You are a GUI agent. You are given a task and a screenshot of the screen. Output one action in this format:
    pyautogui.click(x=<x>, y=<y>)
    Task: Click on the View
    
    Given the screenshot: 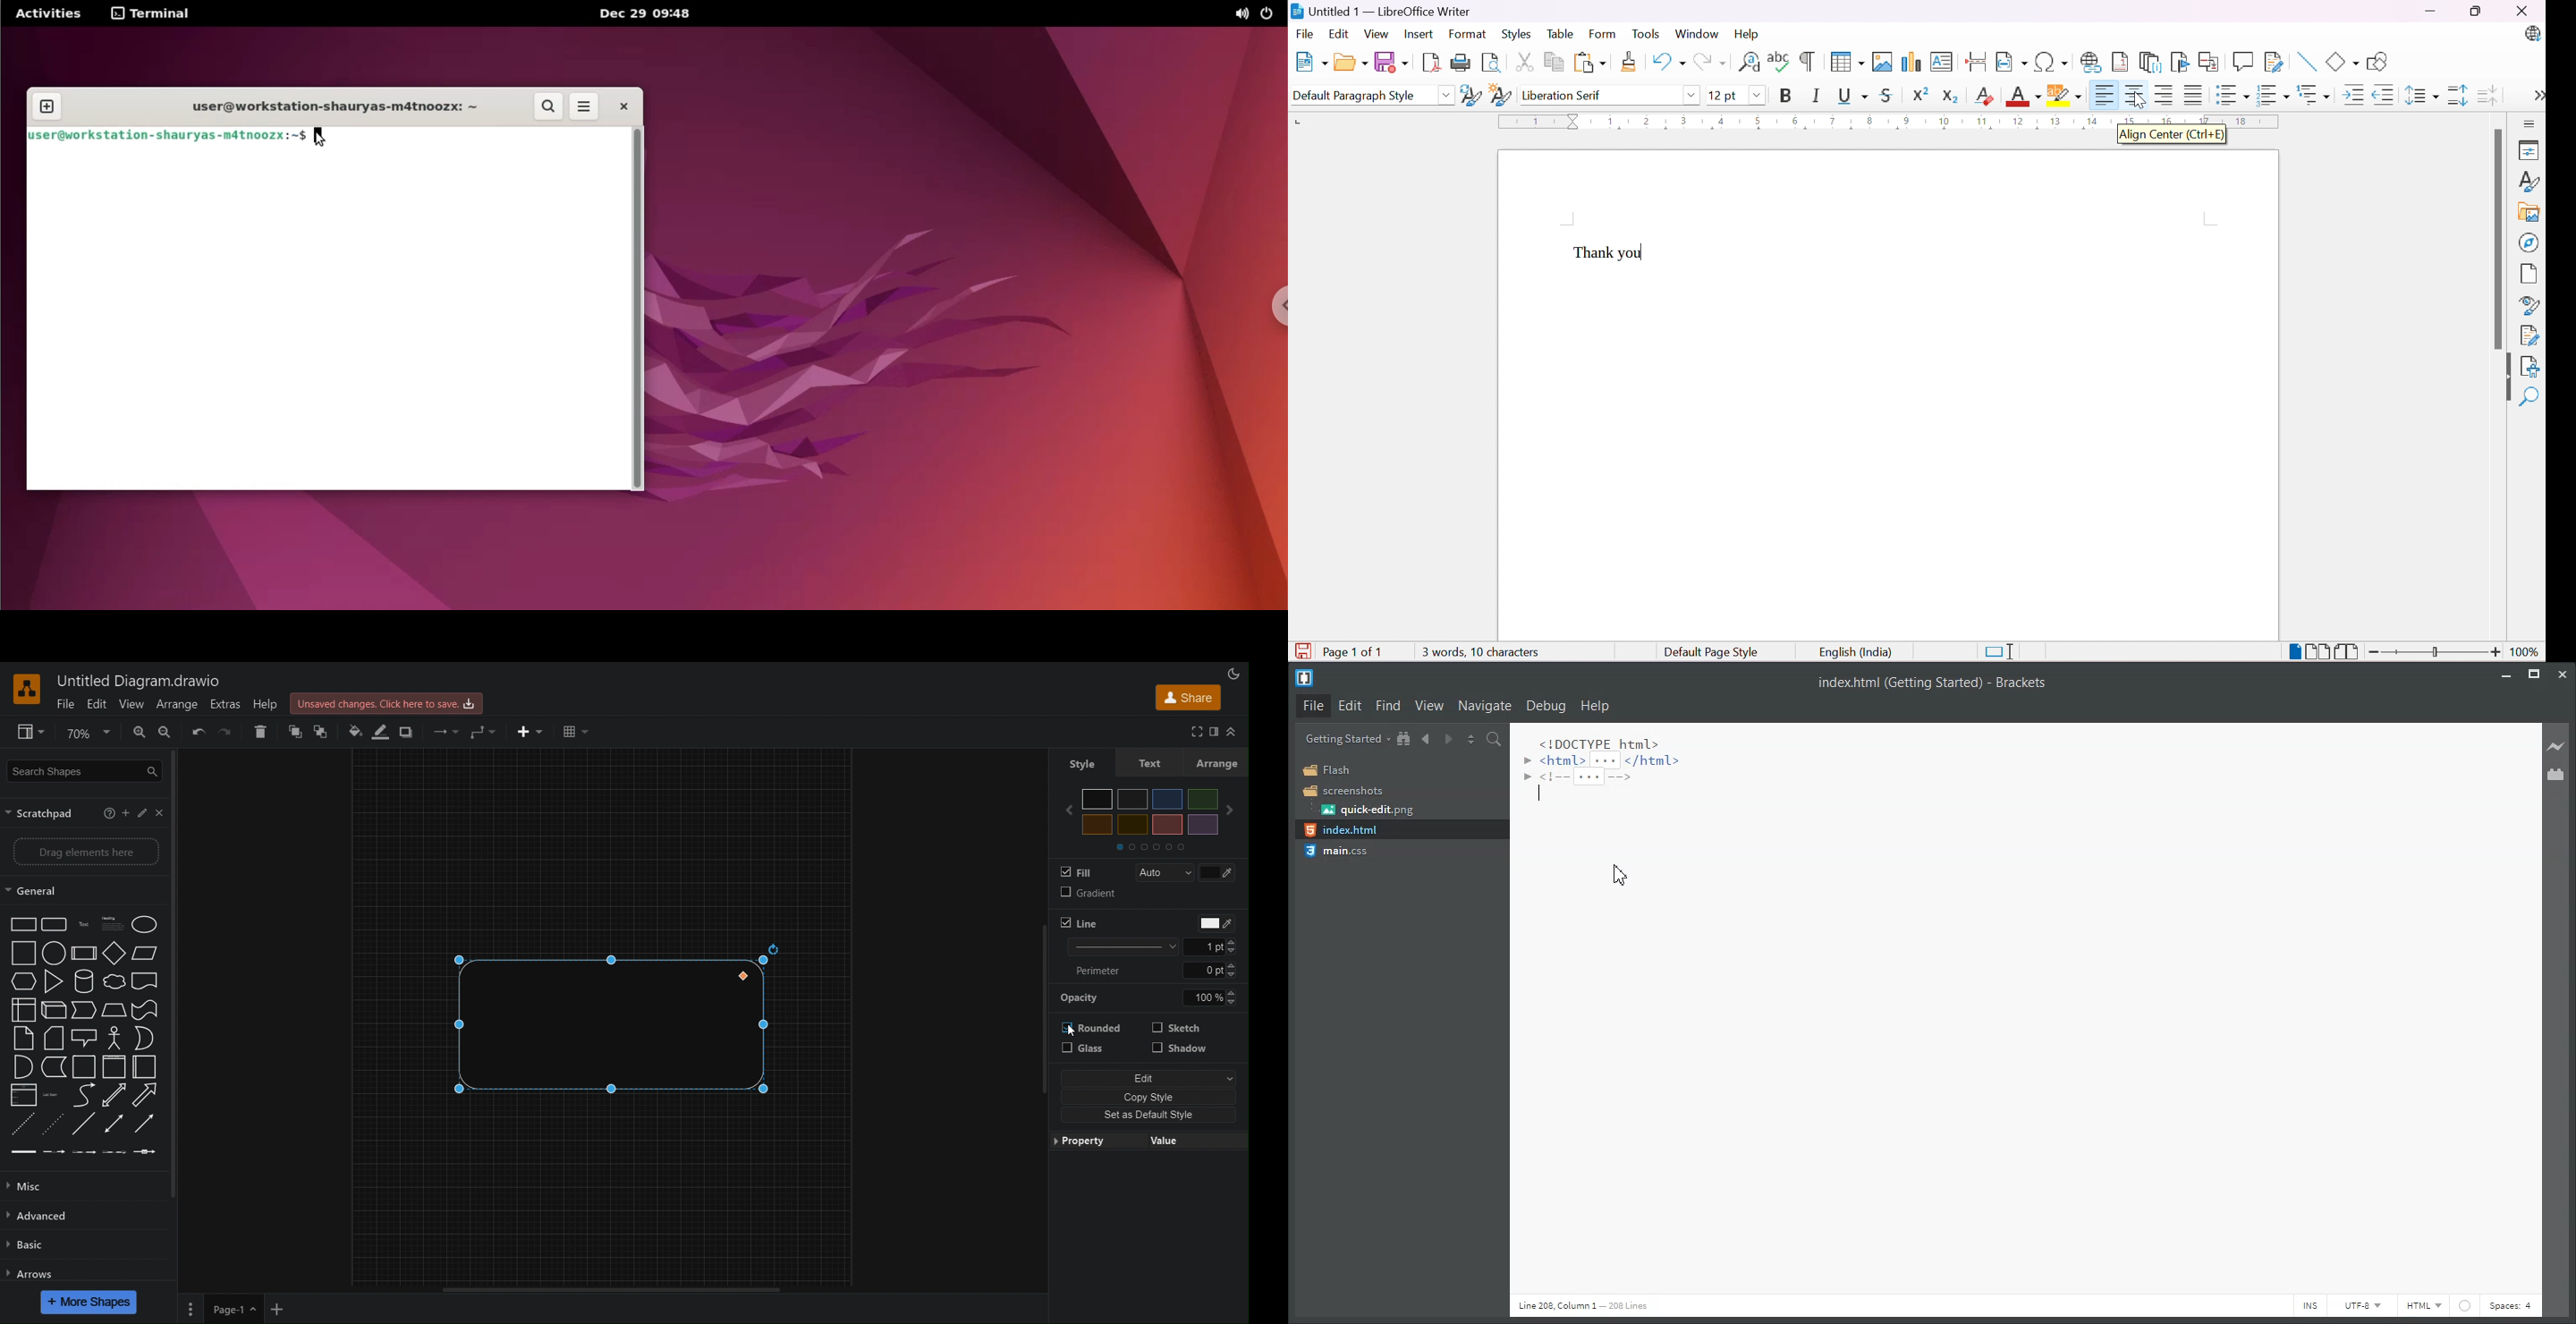 What is the action you would take?
    pyautogui.click(x=1429, y=705)
    